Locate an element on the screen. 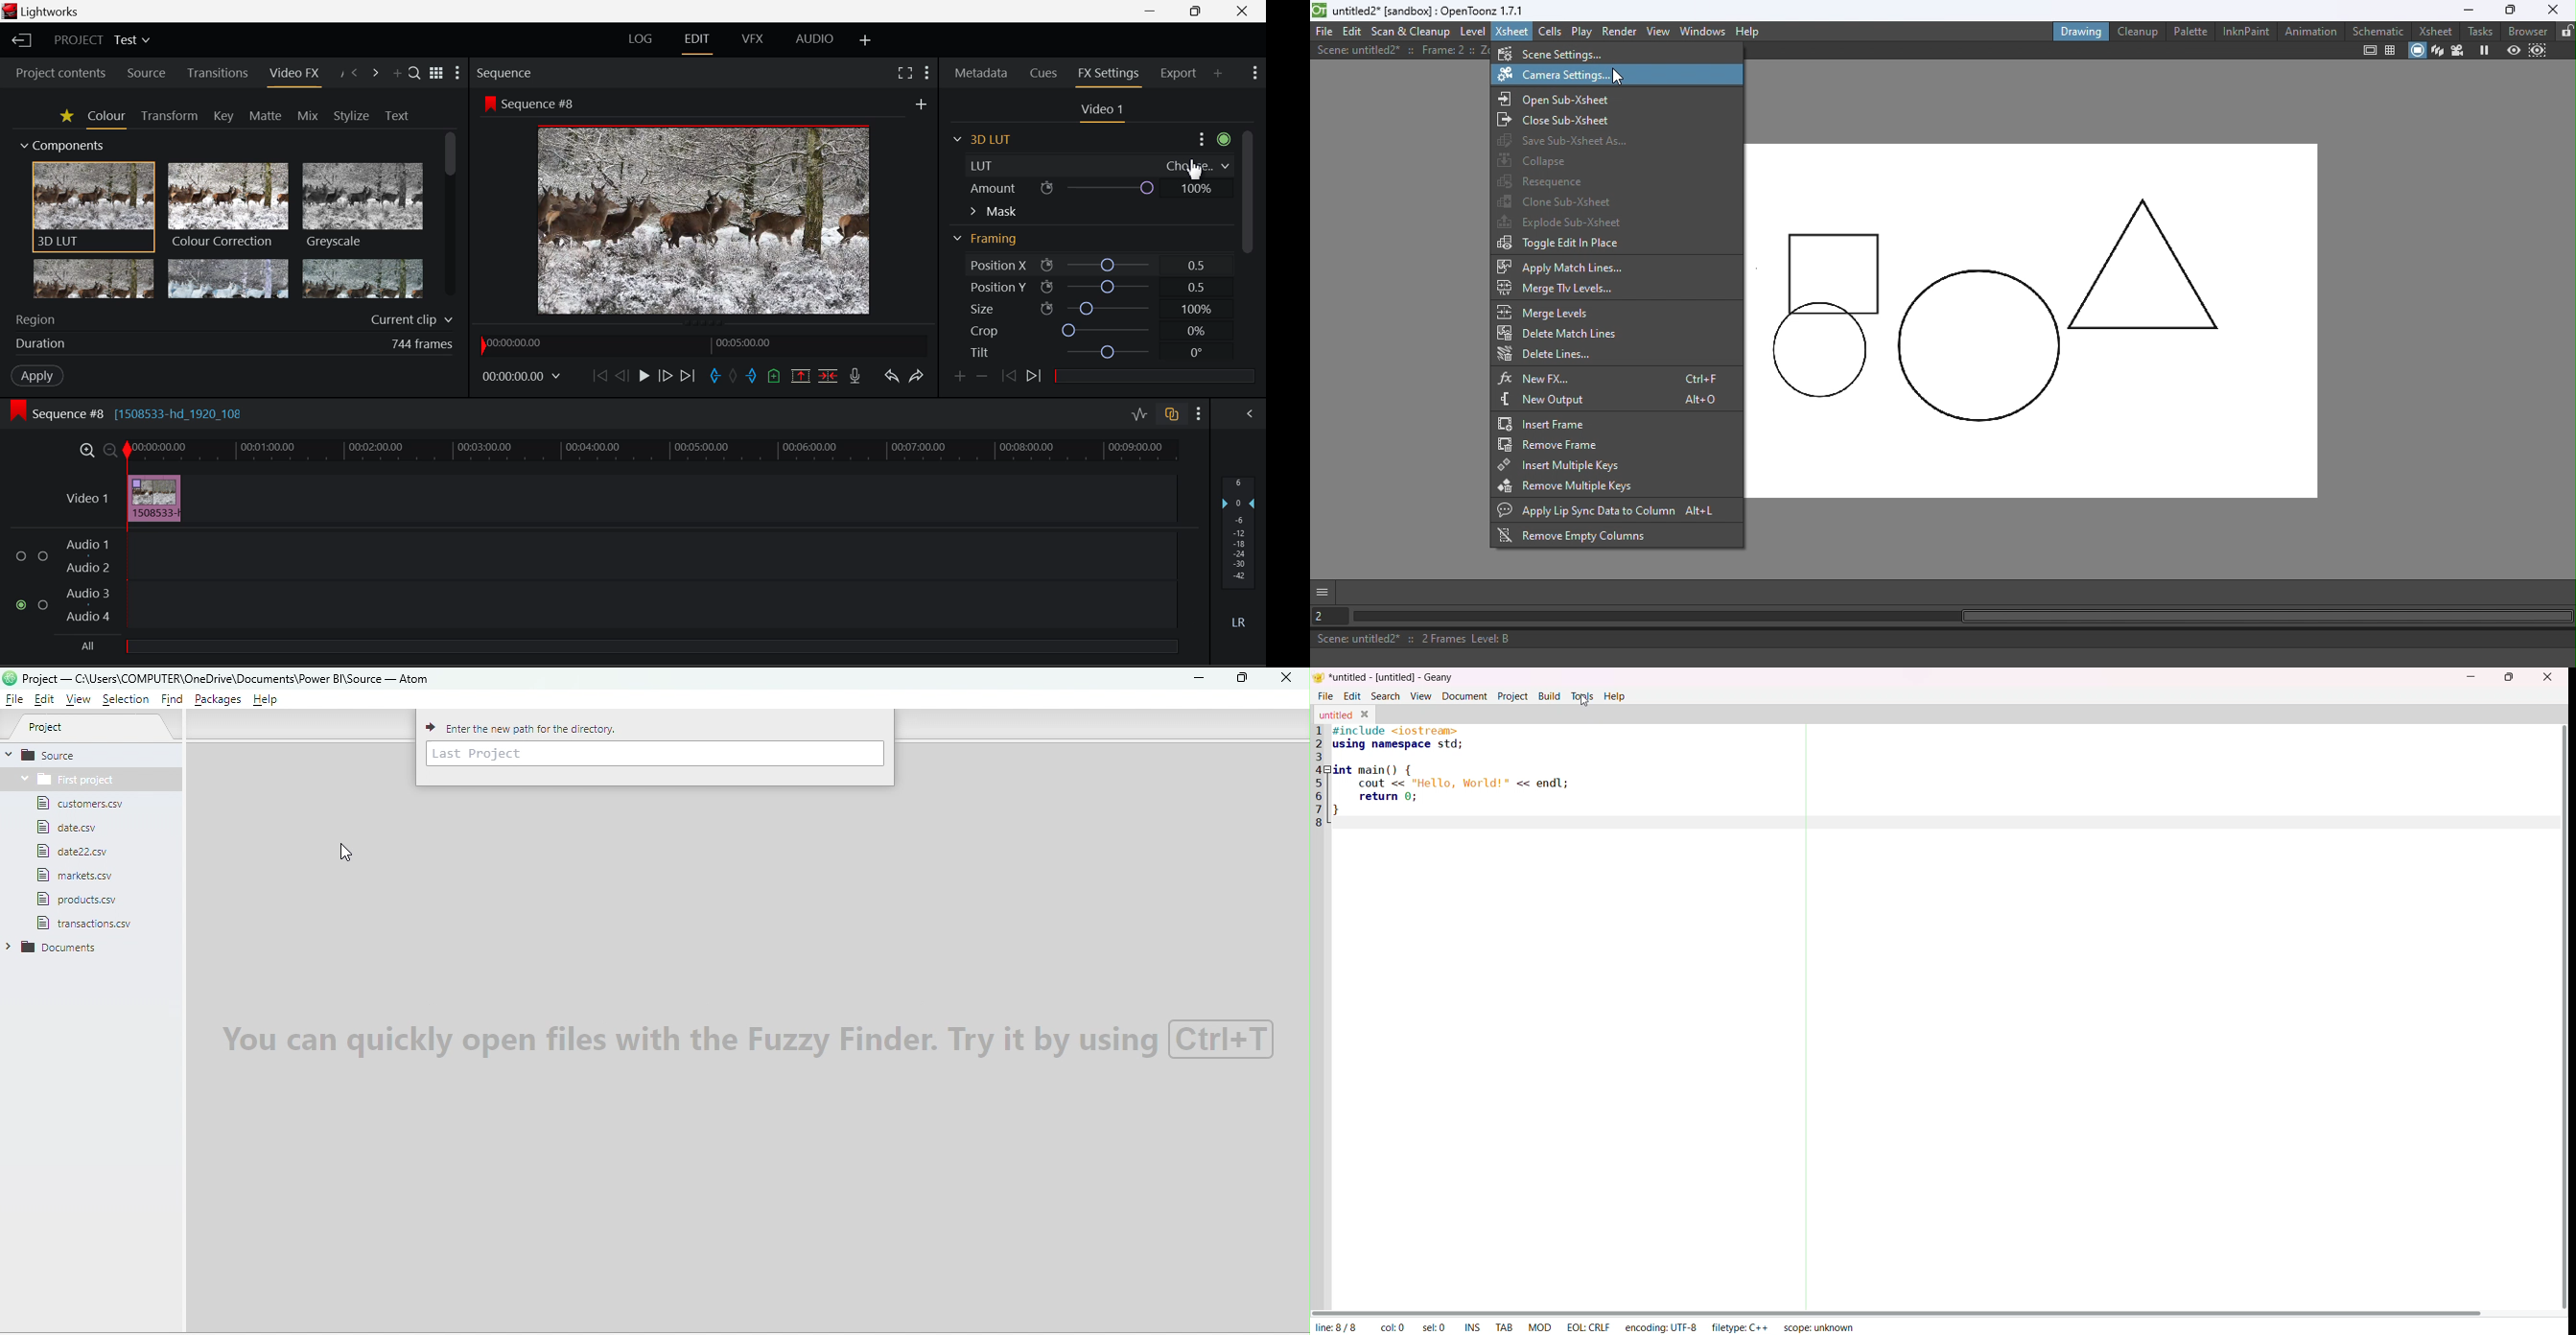 The width and height of the screenshot is (2576, 1344). Xsheet is located at coordinates (1512, 31).